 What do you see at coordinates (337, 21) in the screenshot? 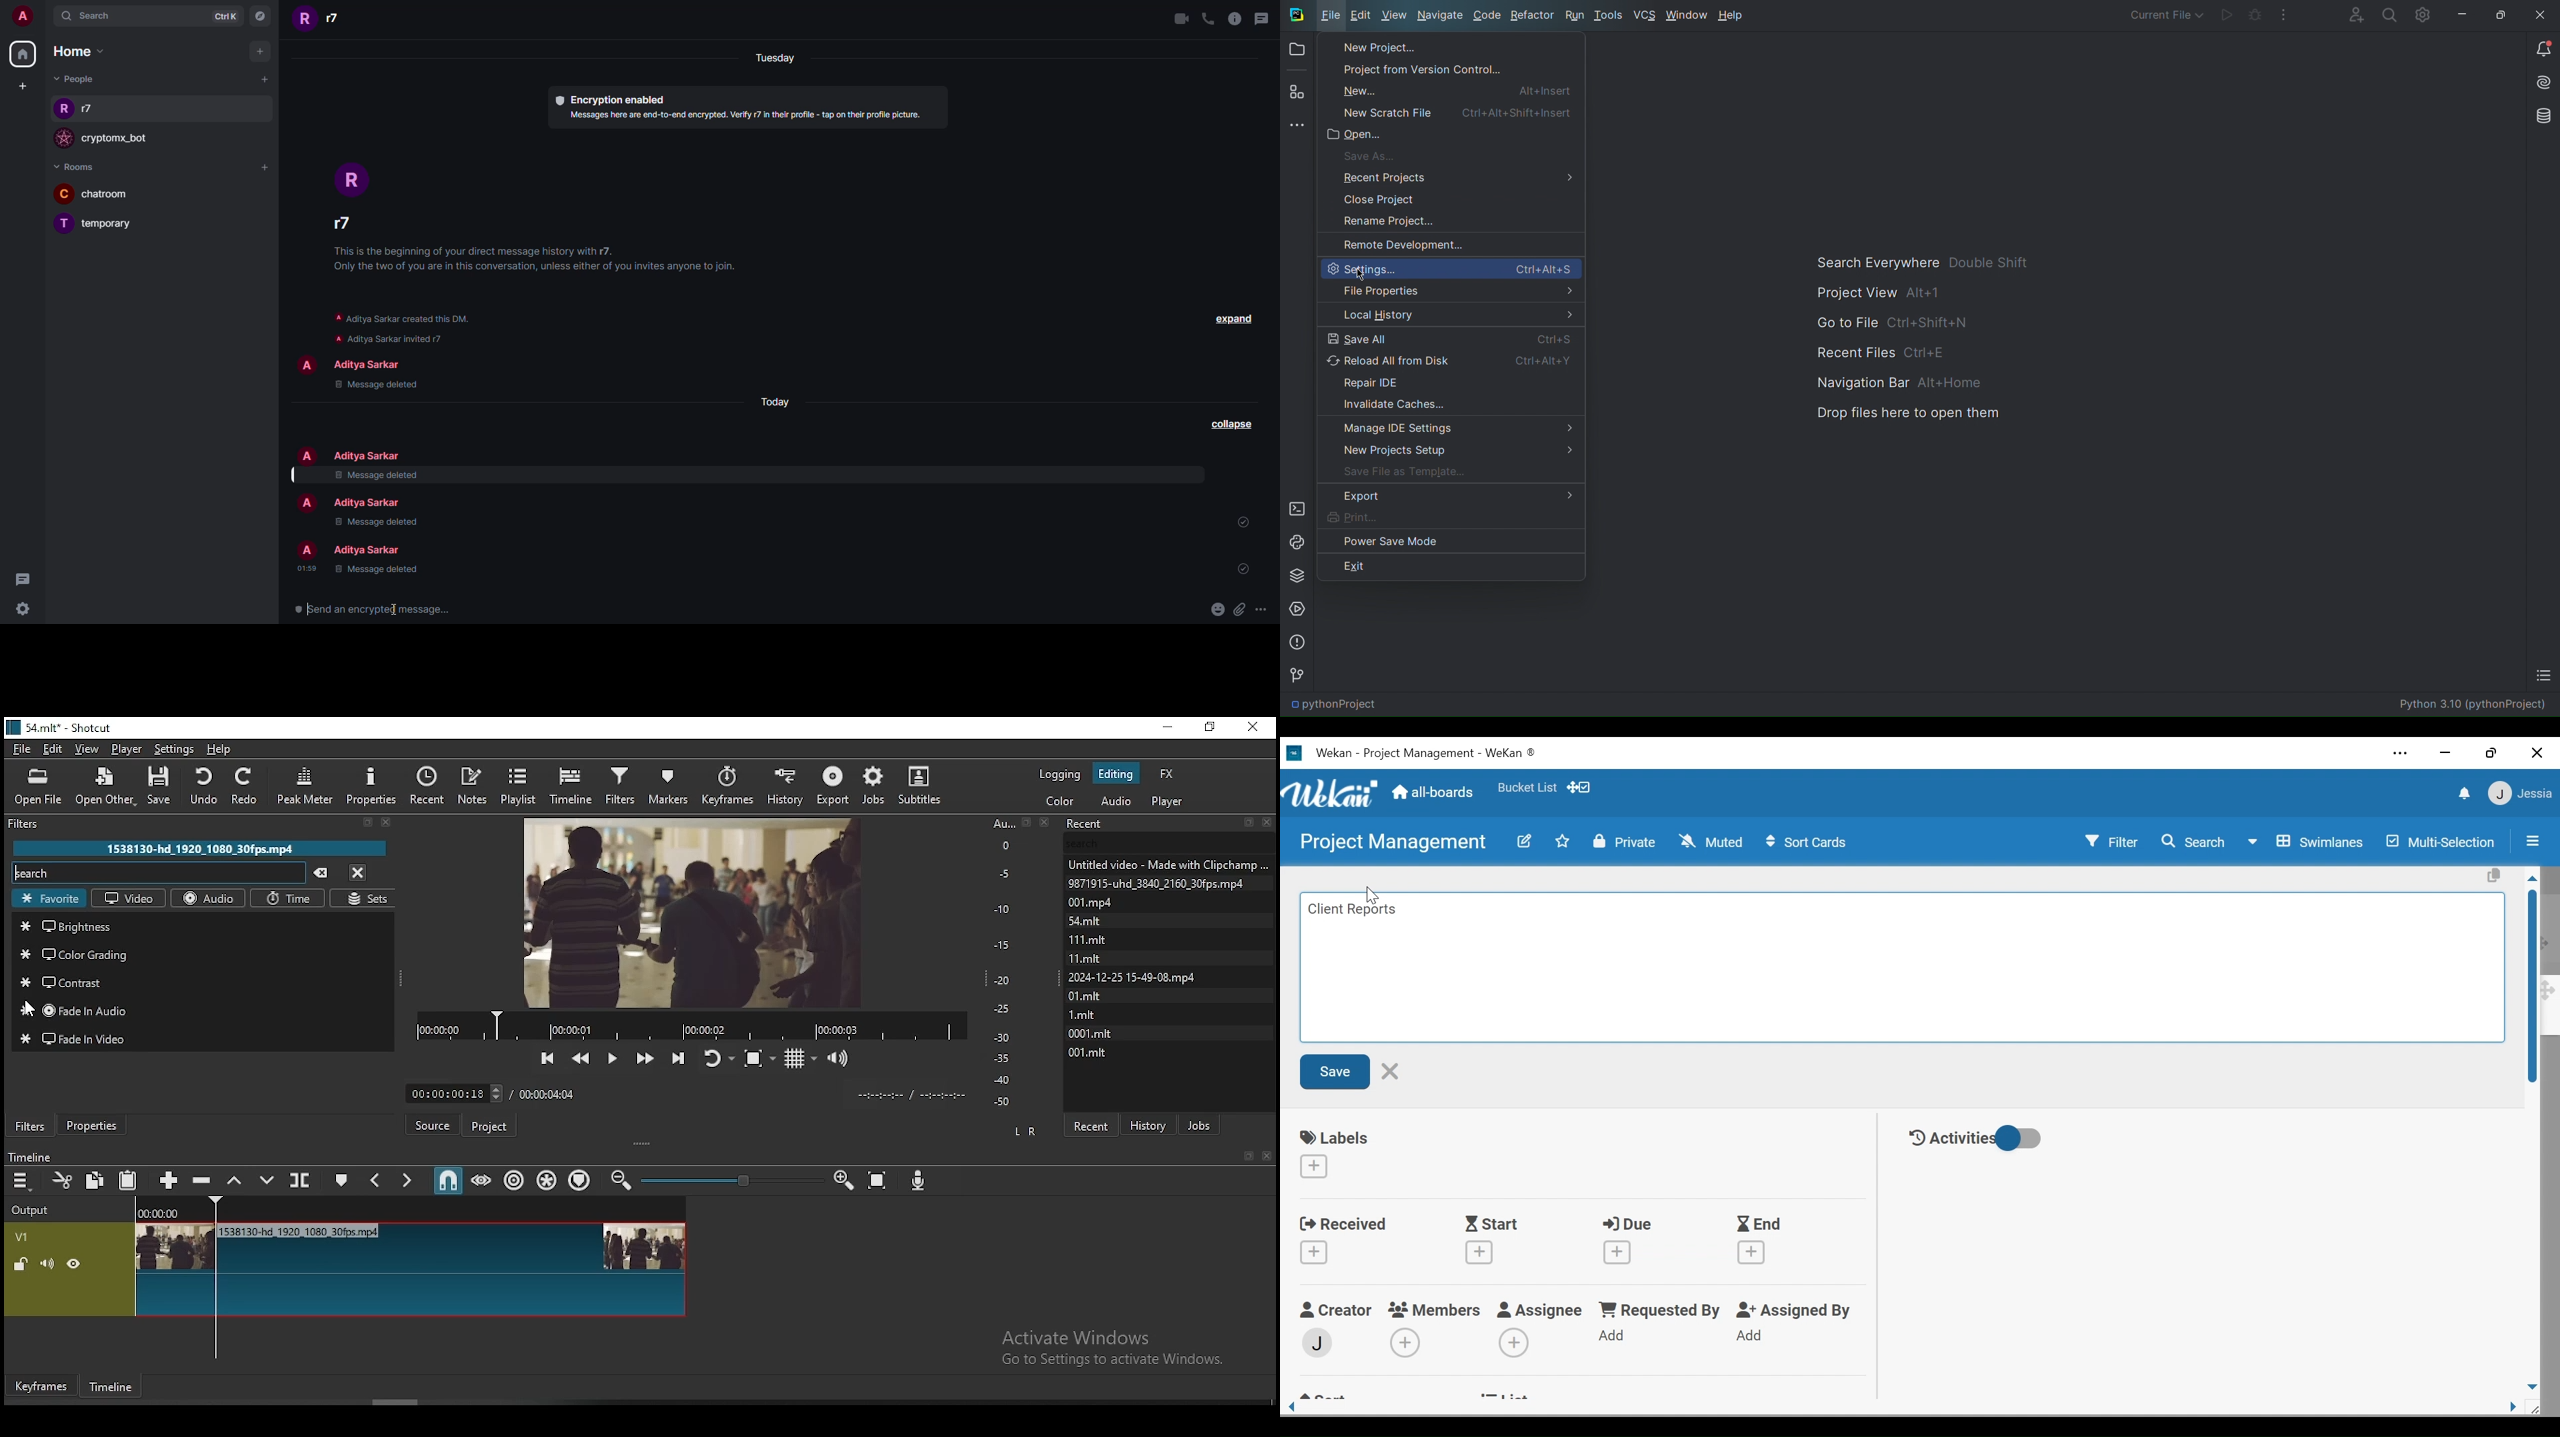
I see `people` at bounding box center [337, 21].